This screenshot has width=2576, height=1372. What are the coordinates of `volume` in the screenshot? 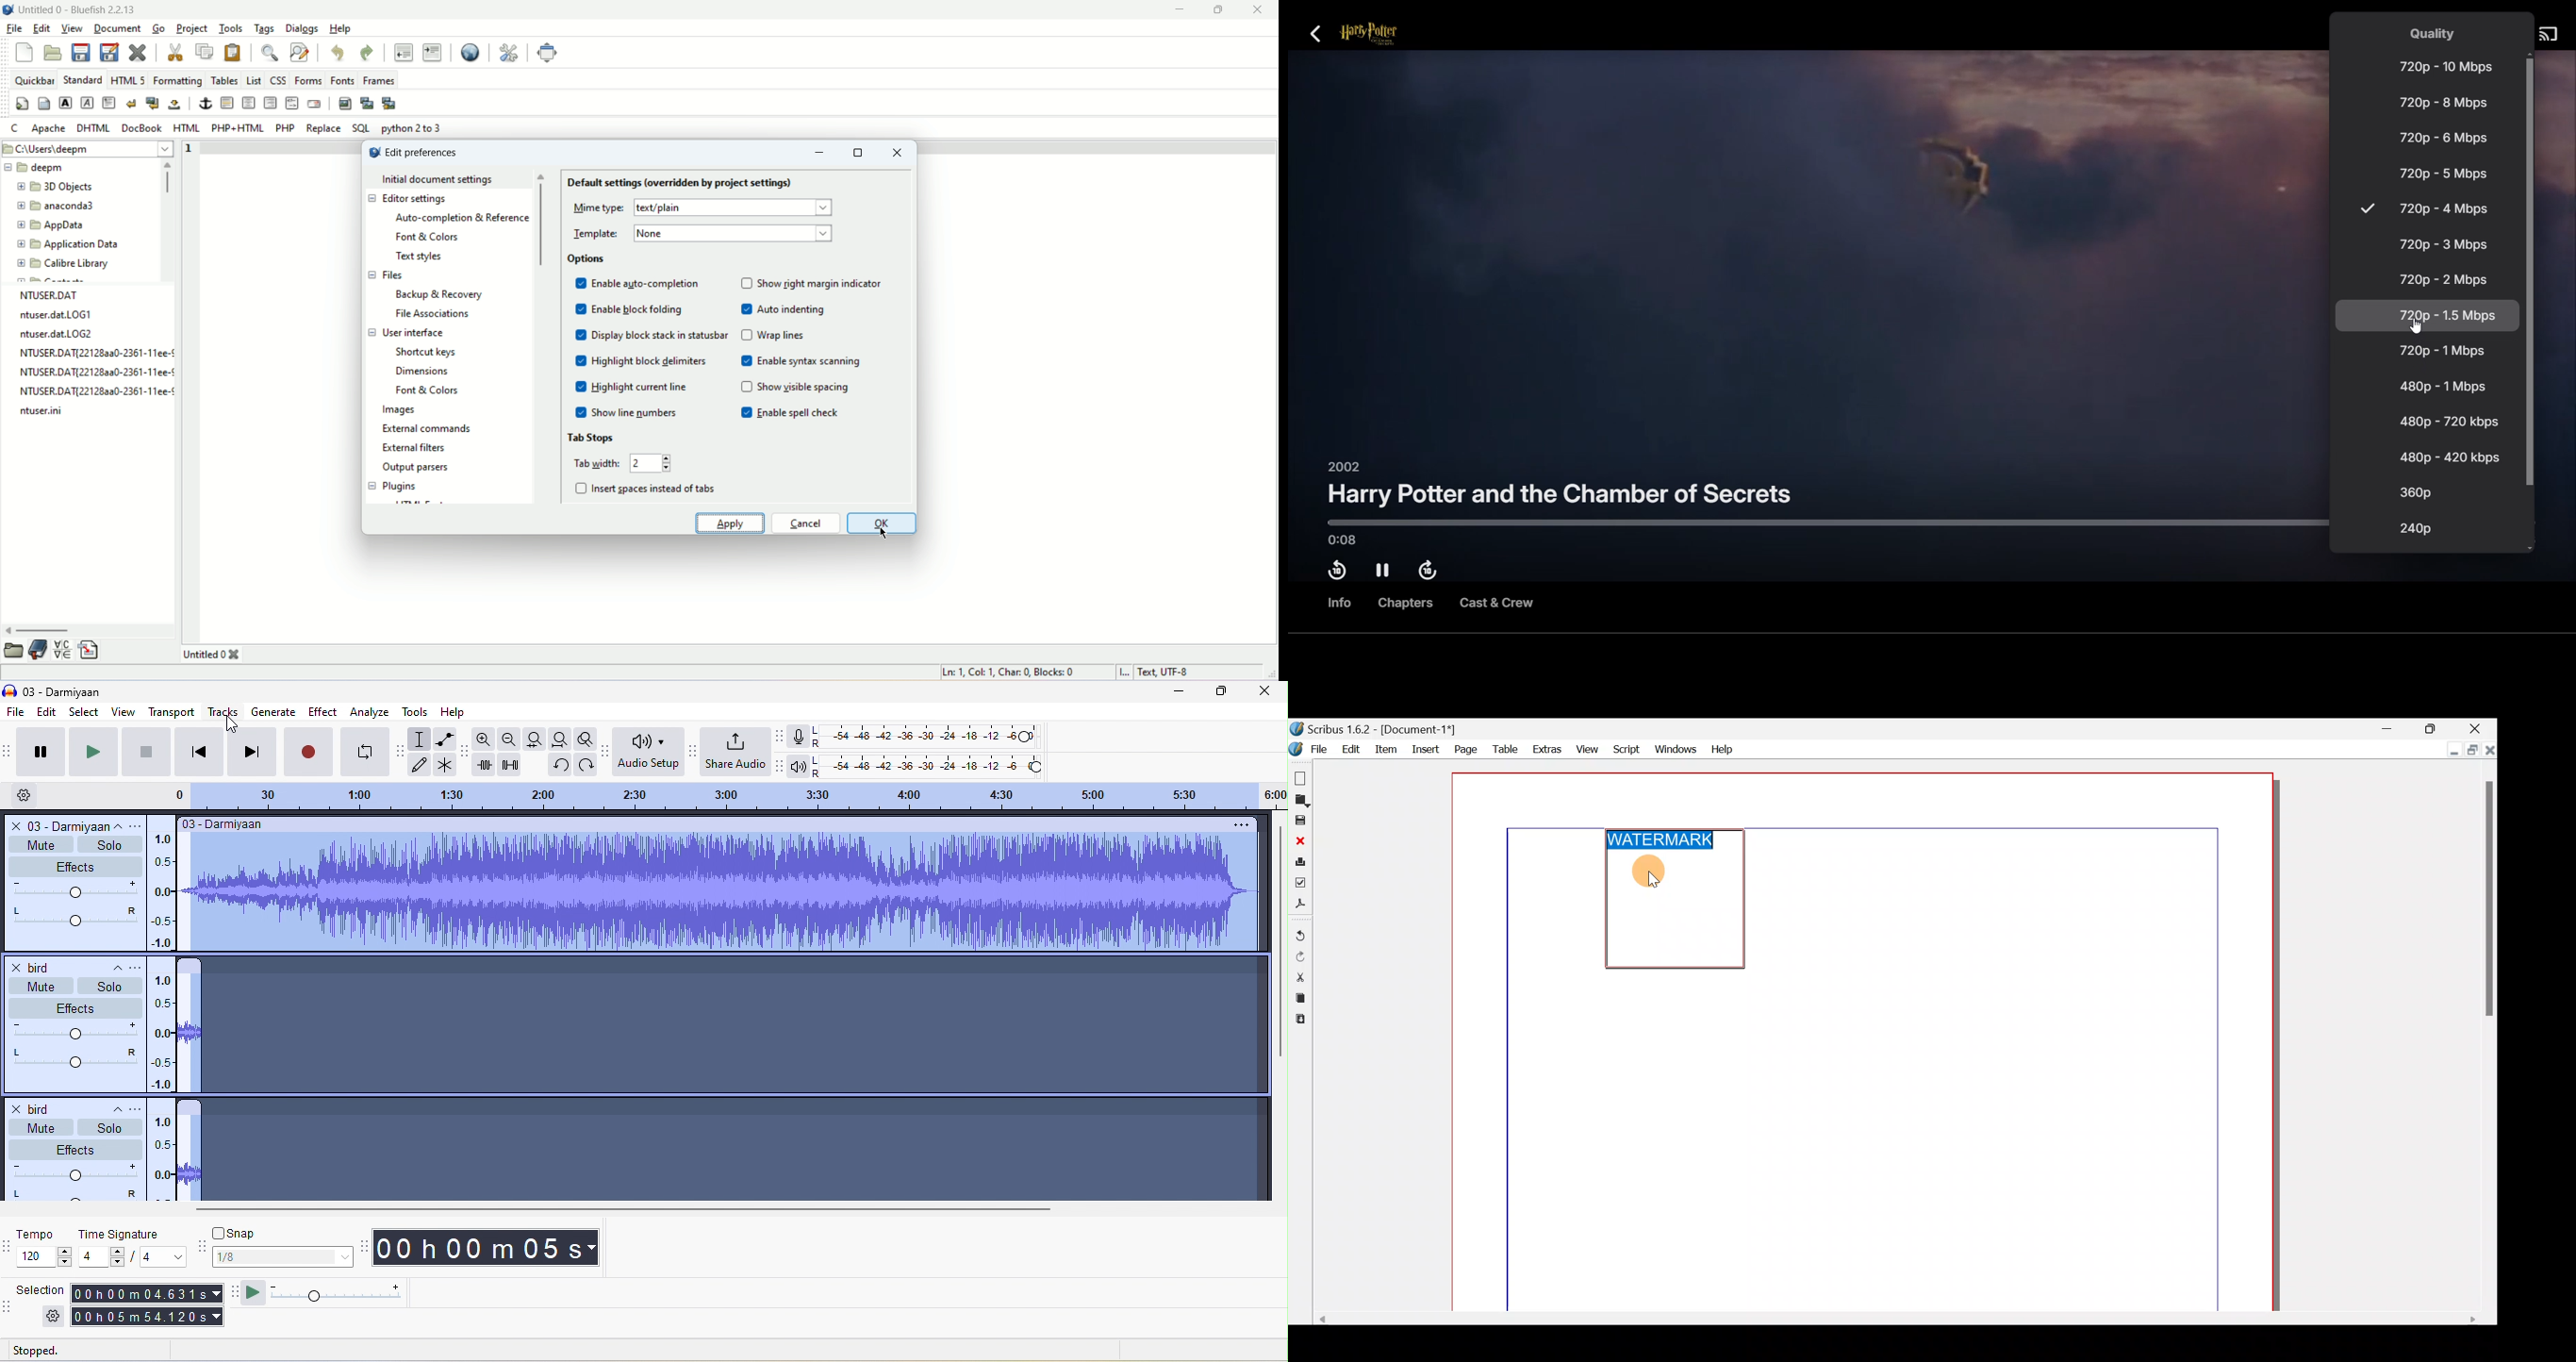 It's located at (77, 1032).